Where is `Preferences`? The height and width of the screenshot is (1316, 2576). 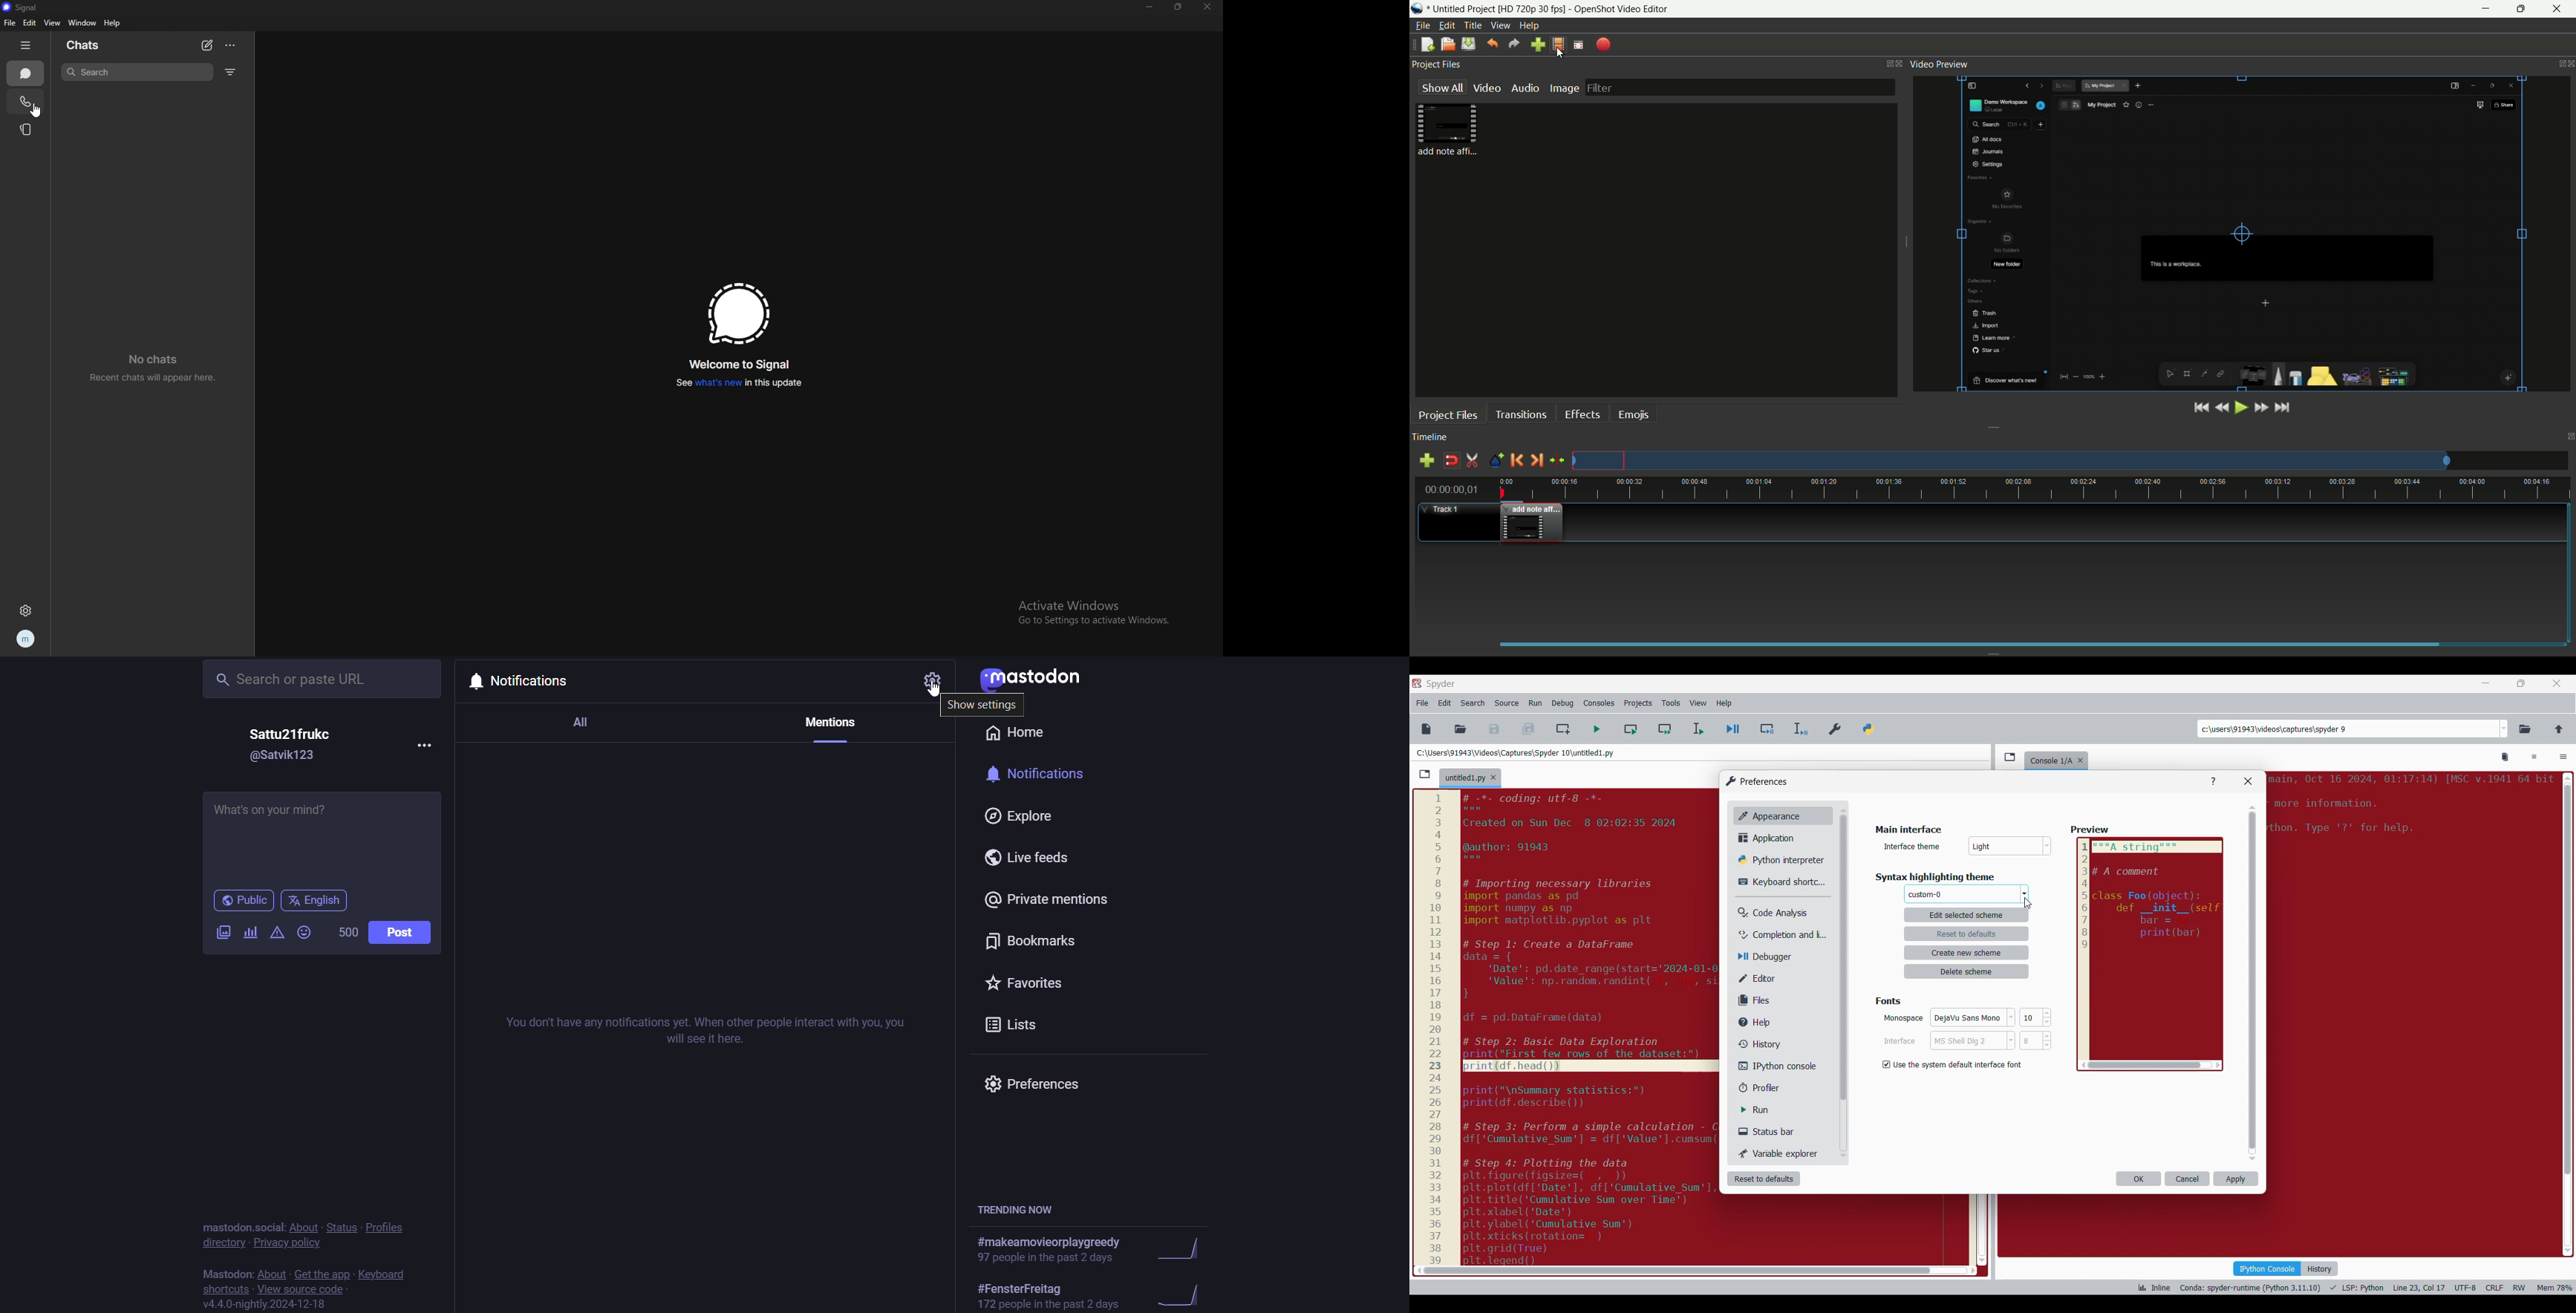 Preferences is located at coordinates (1836, 726).